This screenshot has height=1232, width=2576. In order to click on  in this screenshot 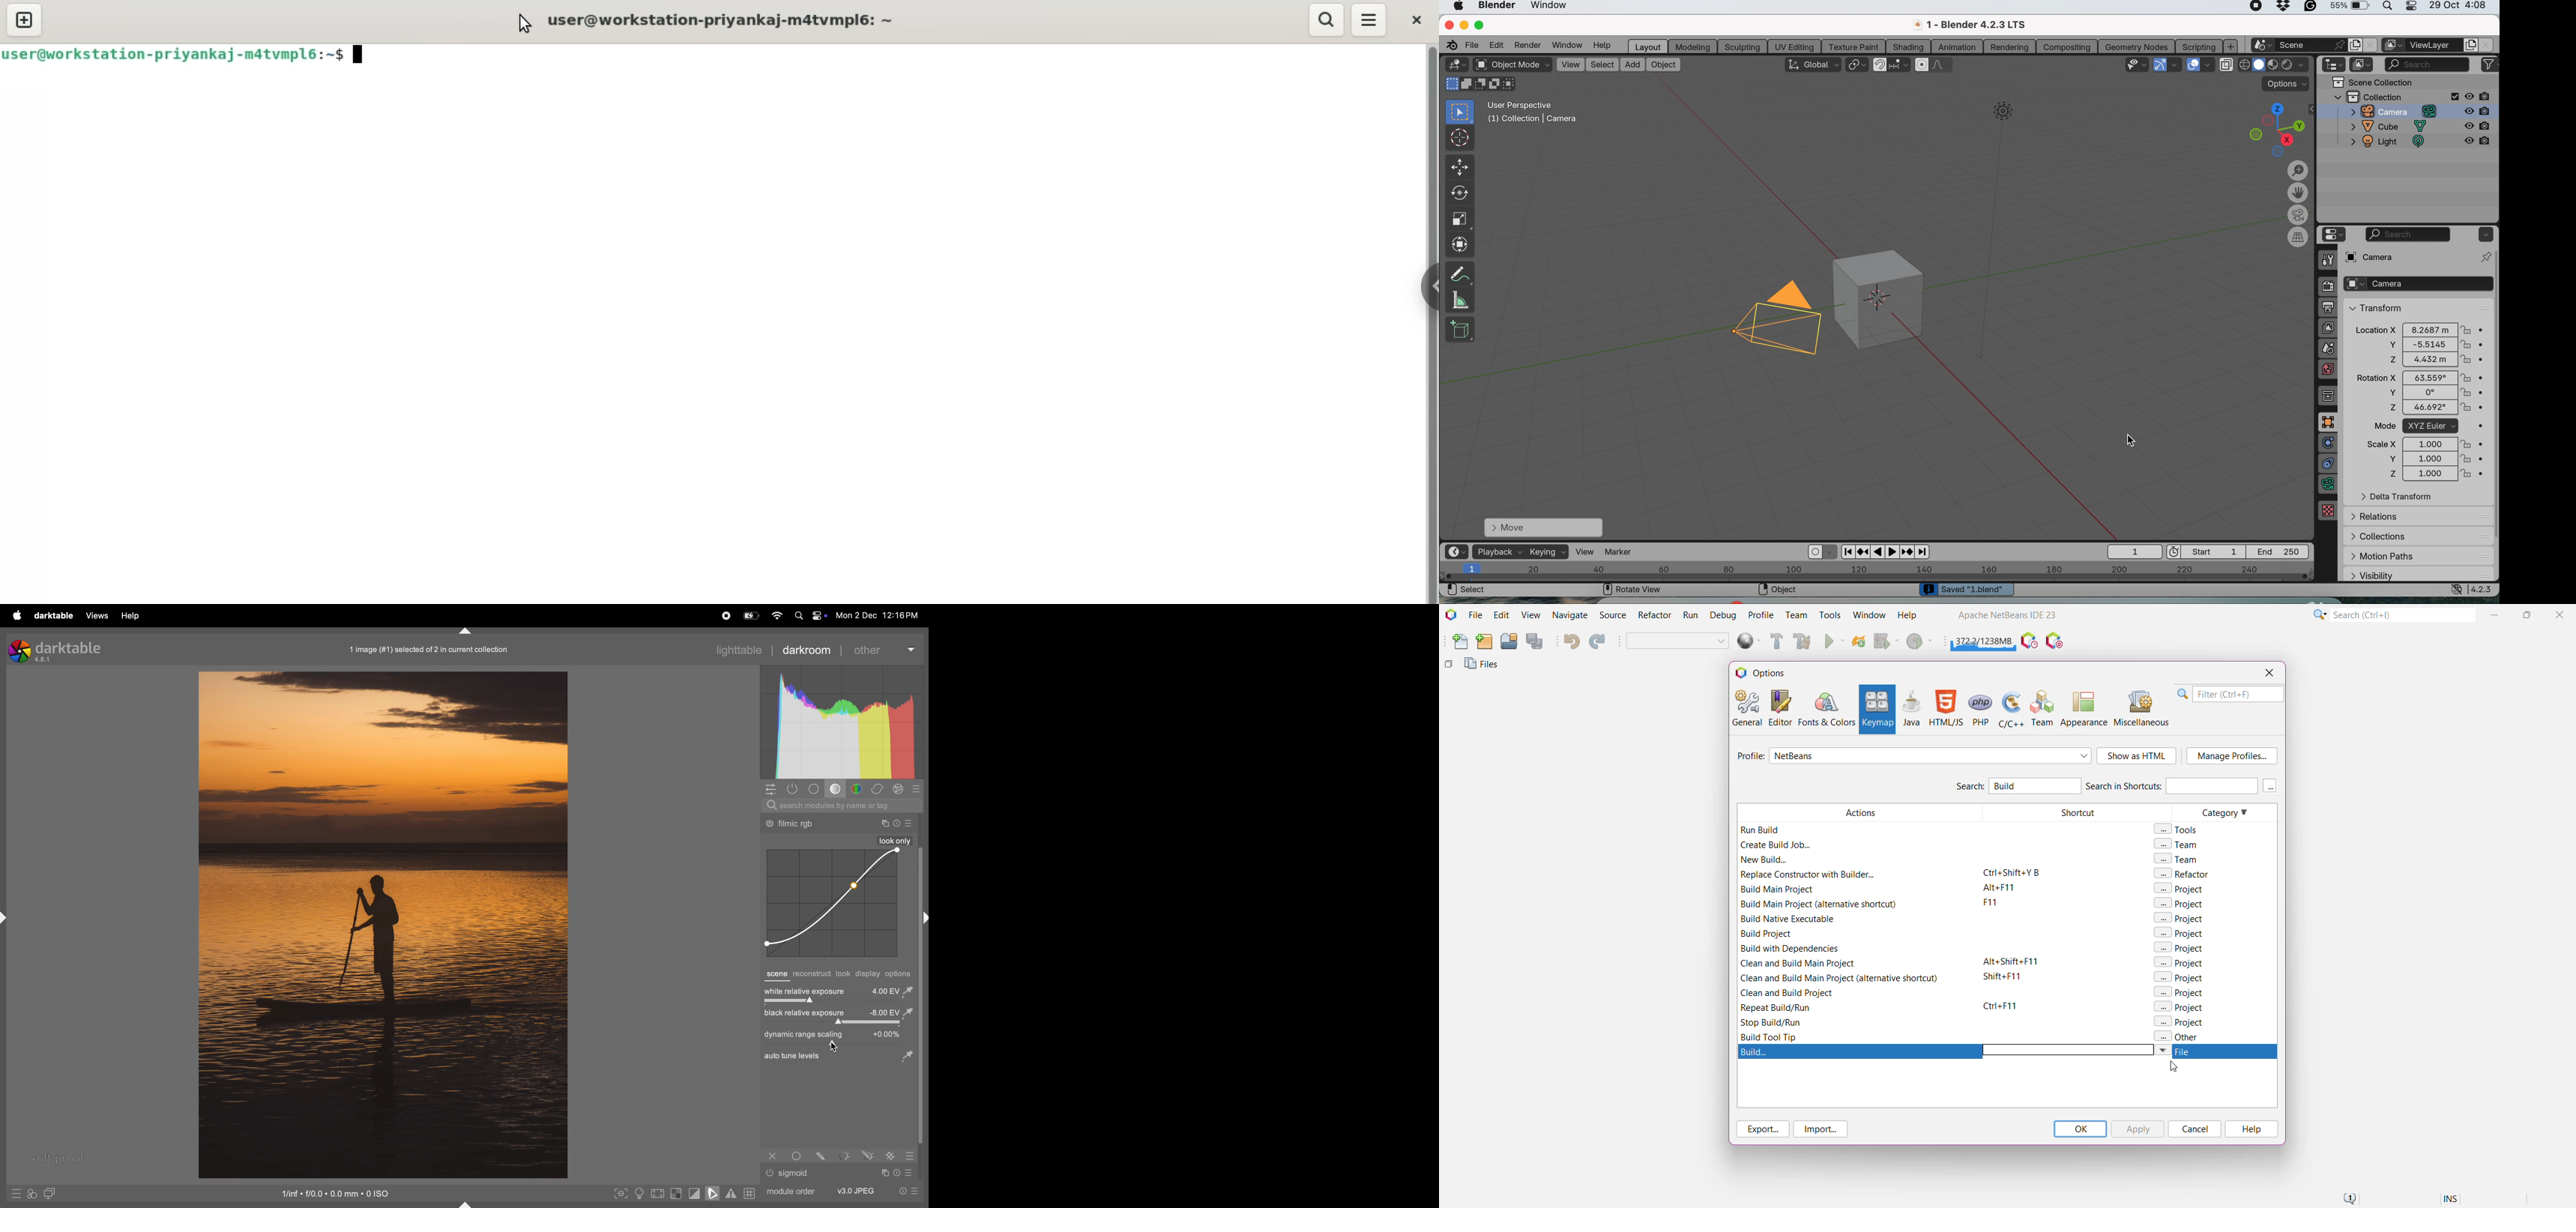, I will do `click(897, 824)`.